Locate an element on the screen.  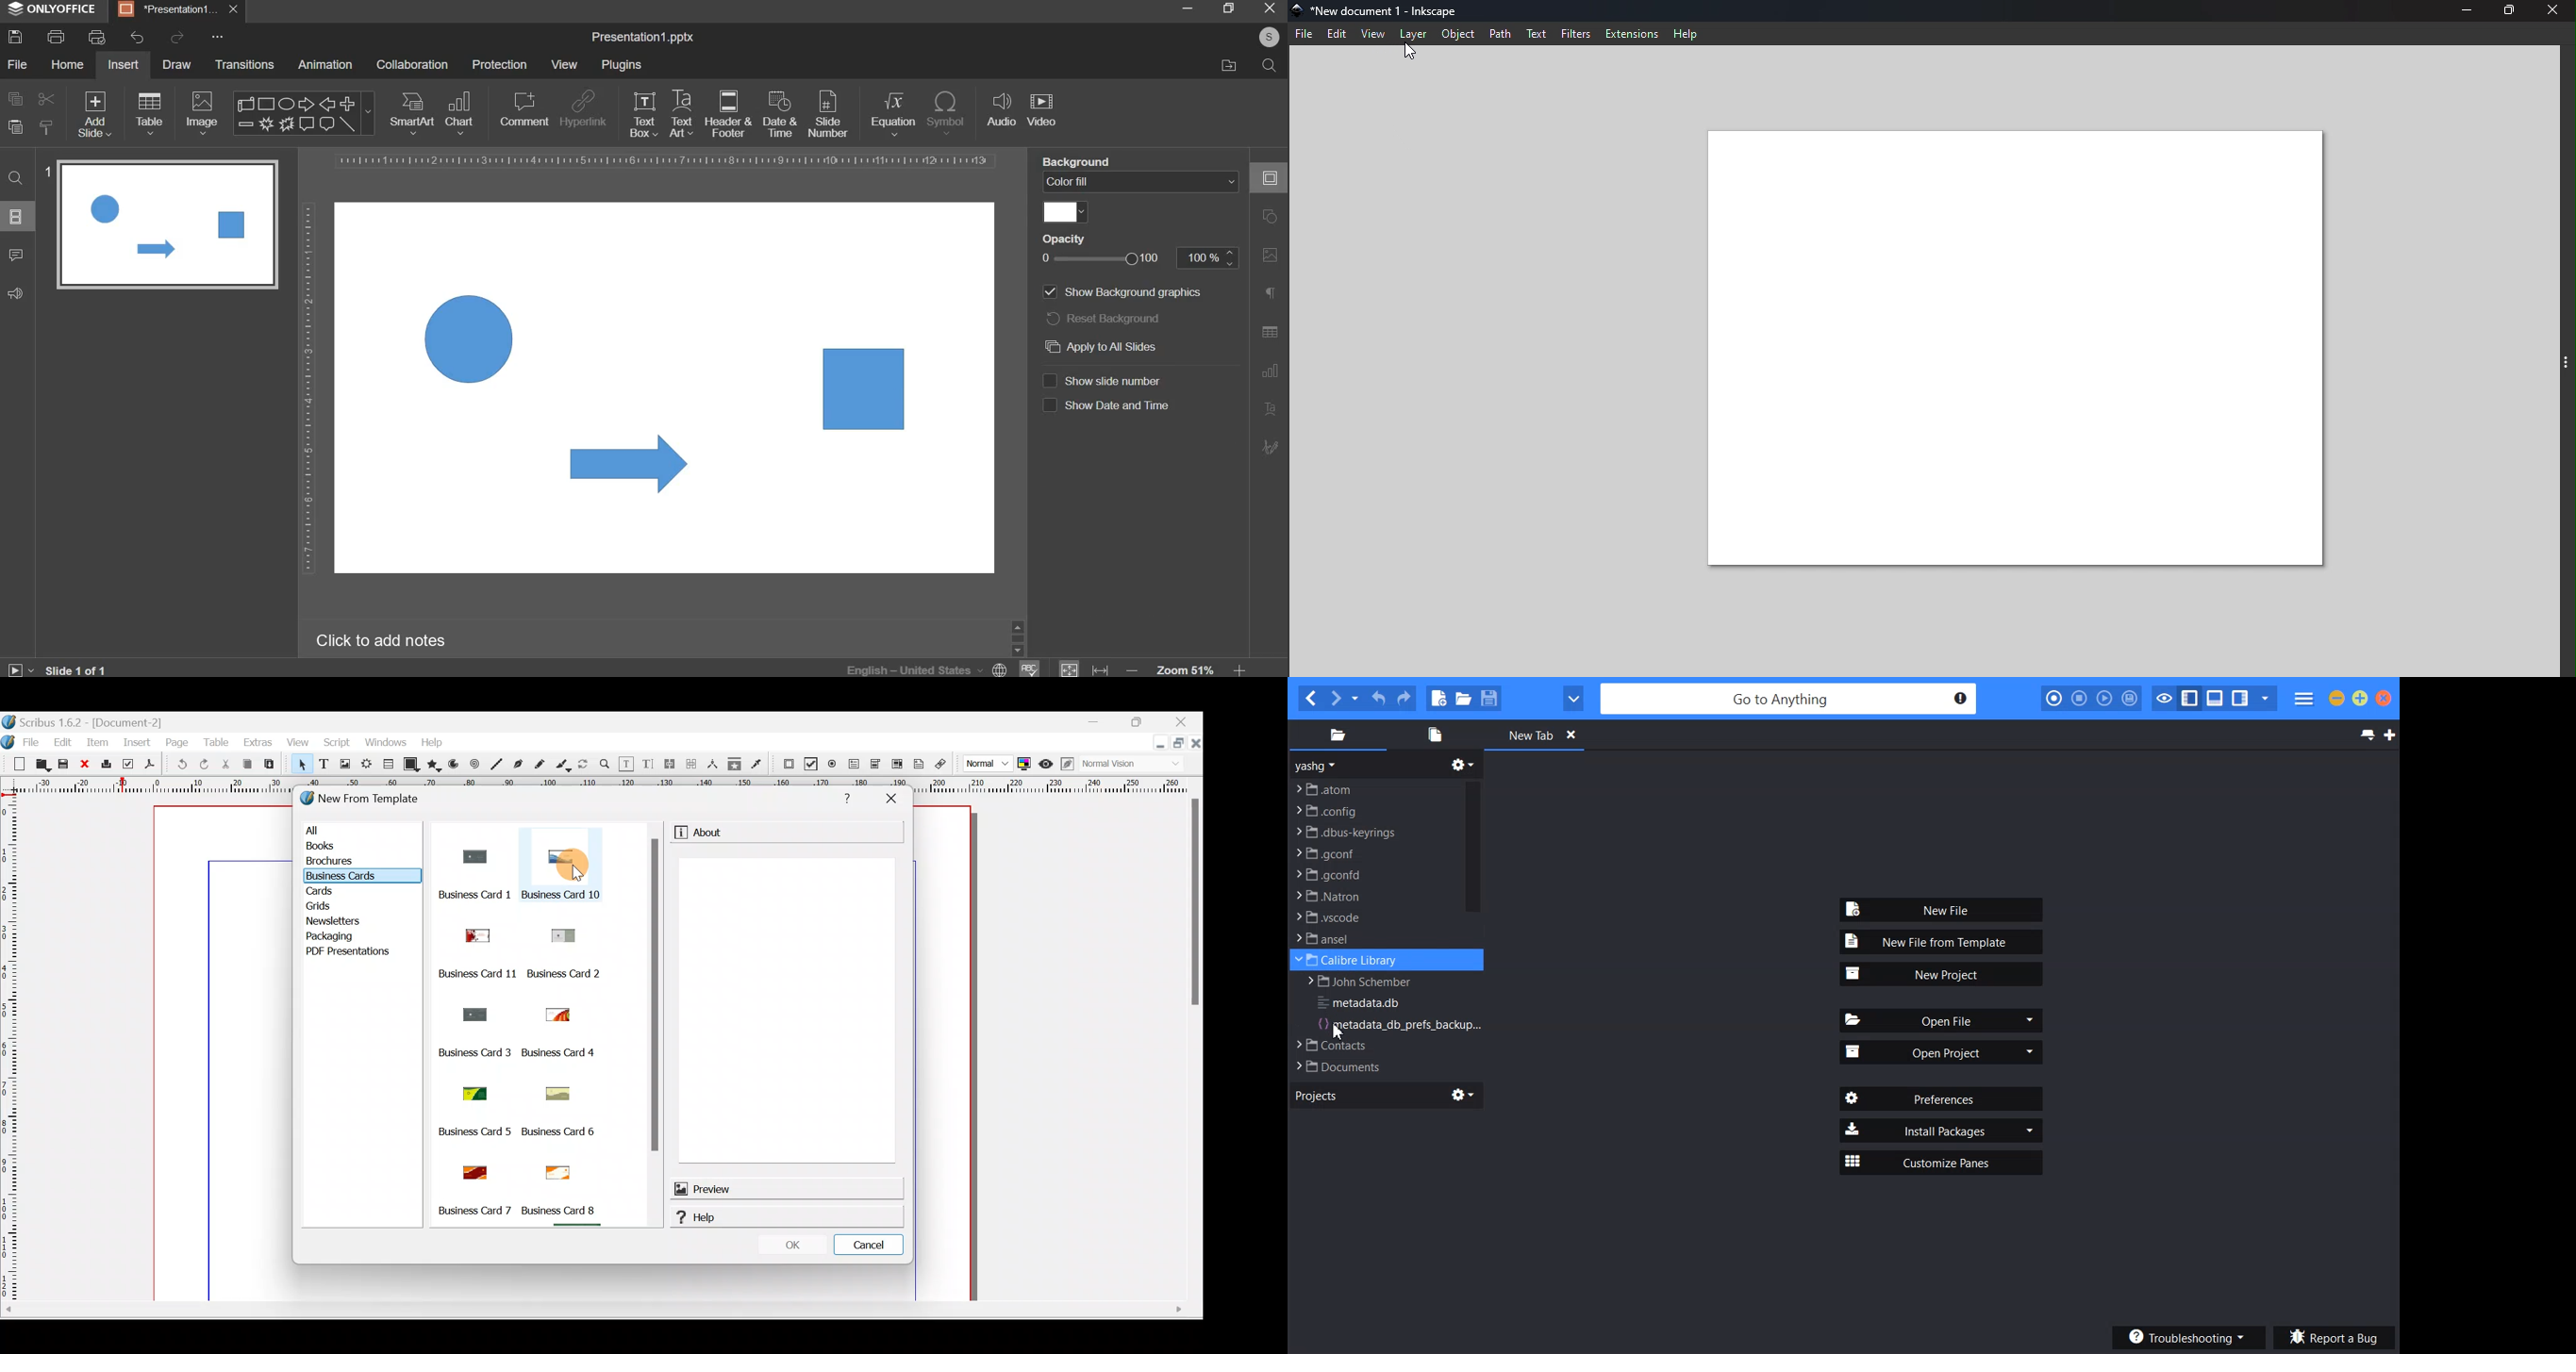
Page is located at coordinates (176, 742).